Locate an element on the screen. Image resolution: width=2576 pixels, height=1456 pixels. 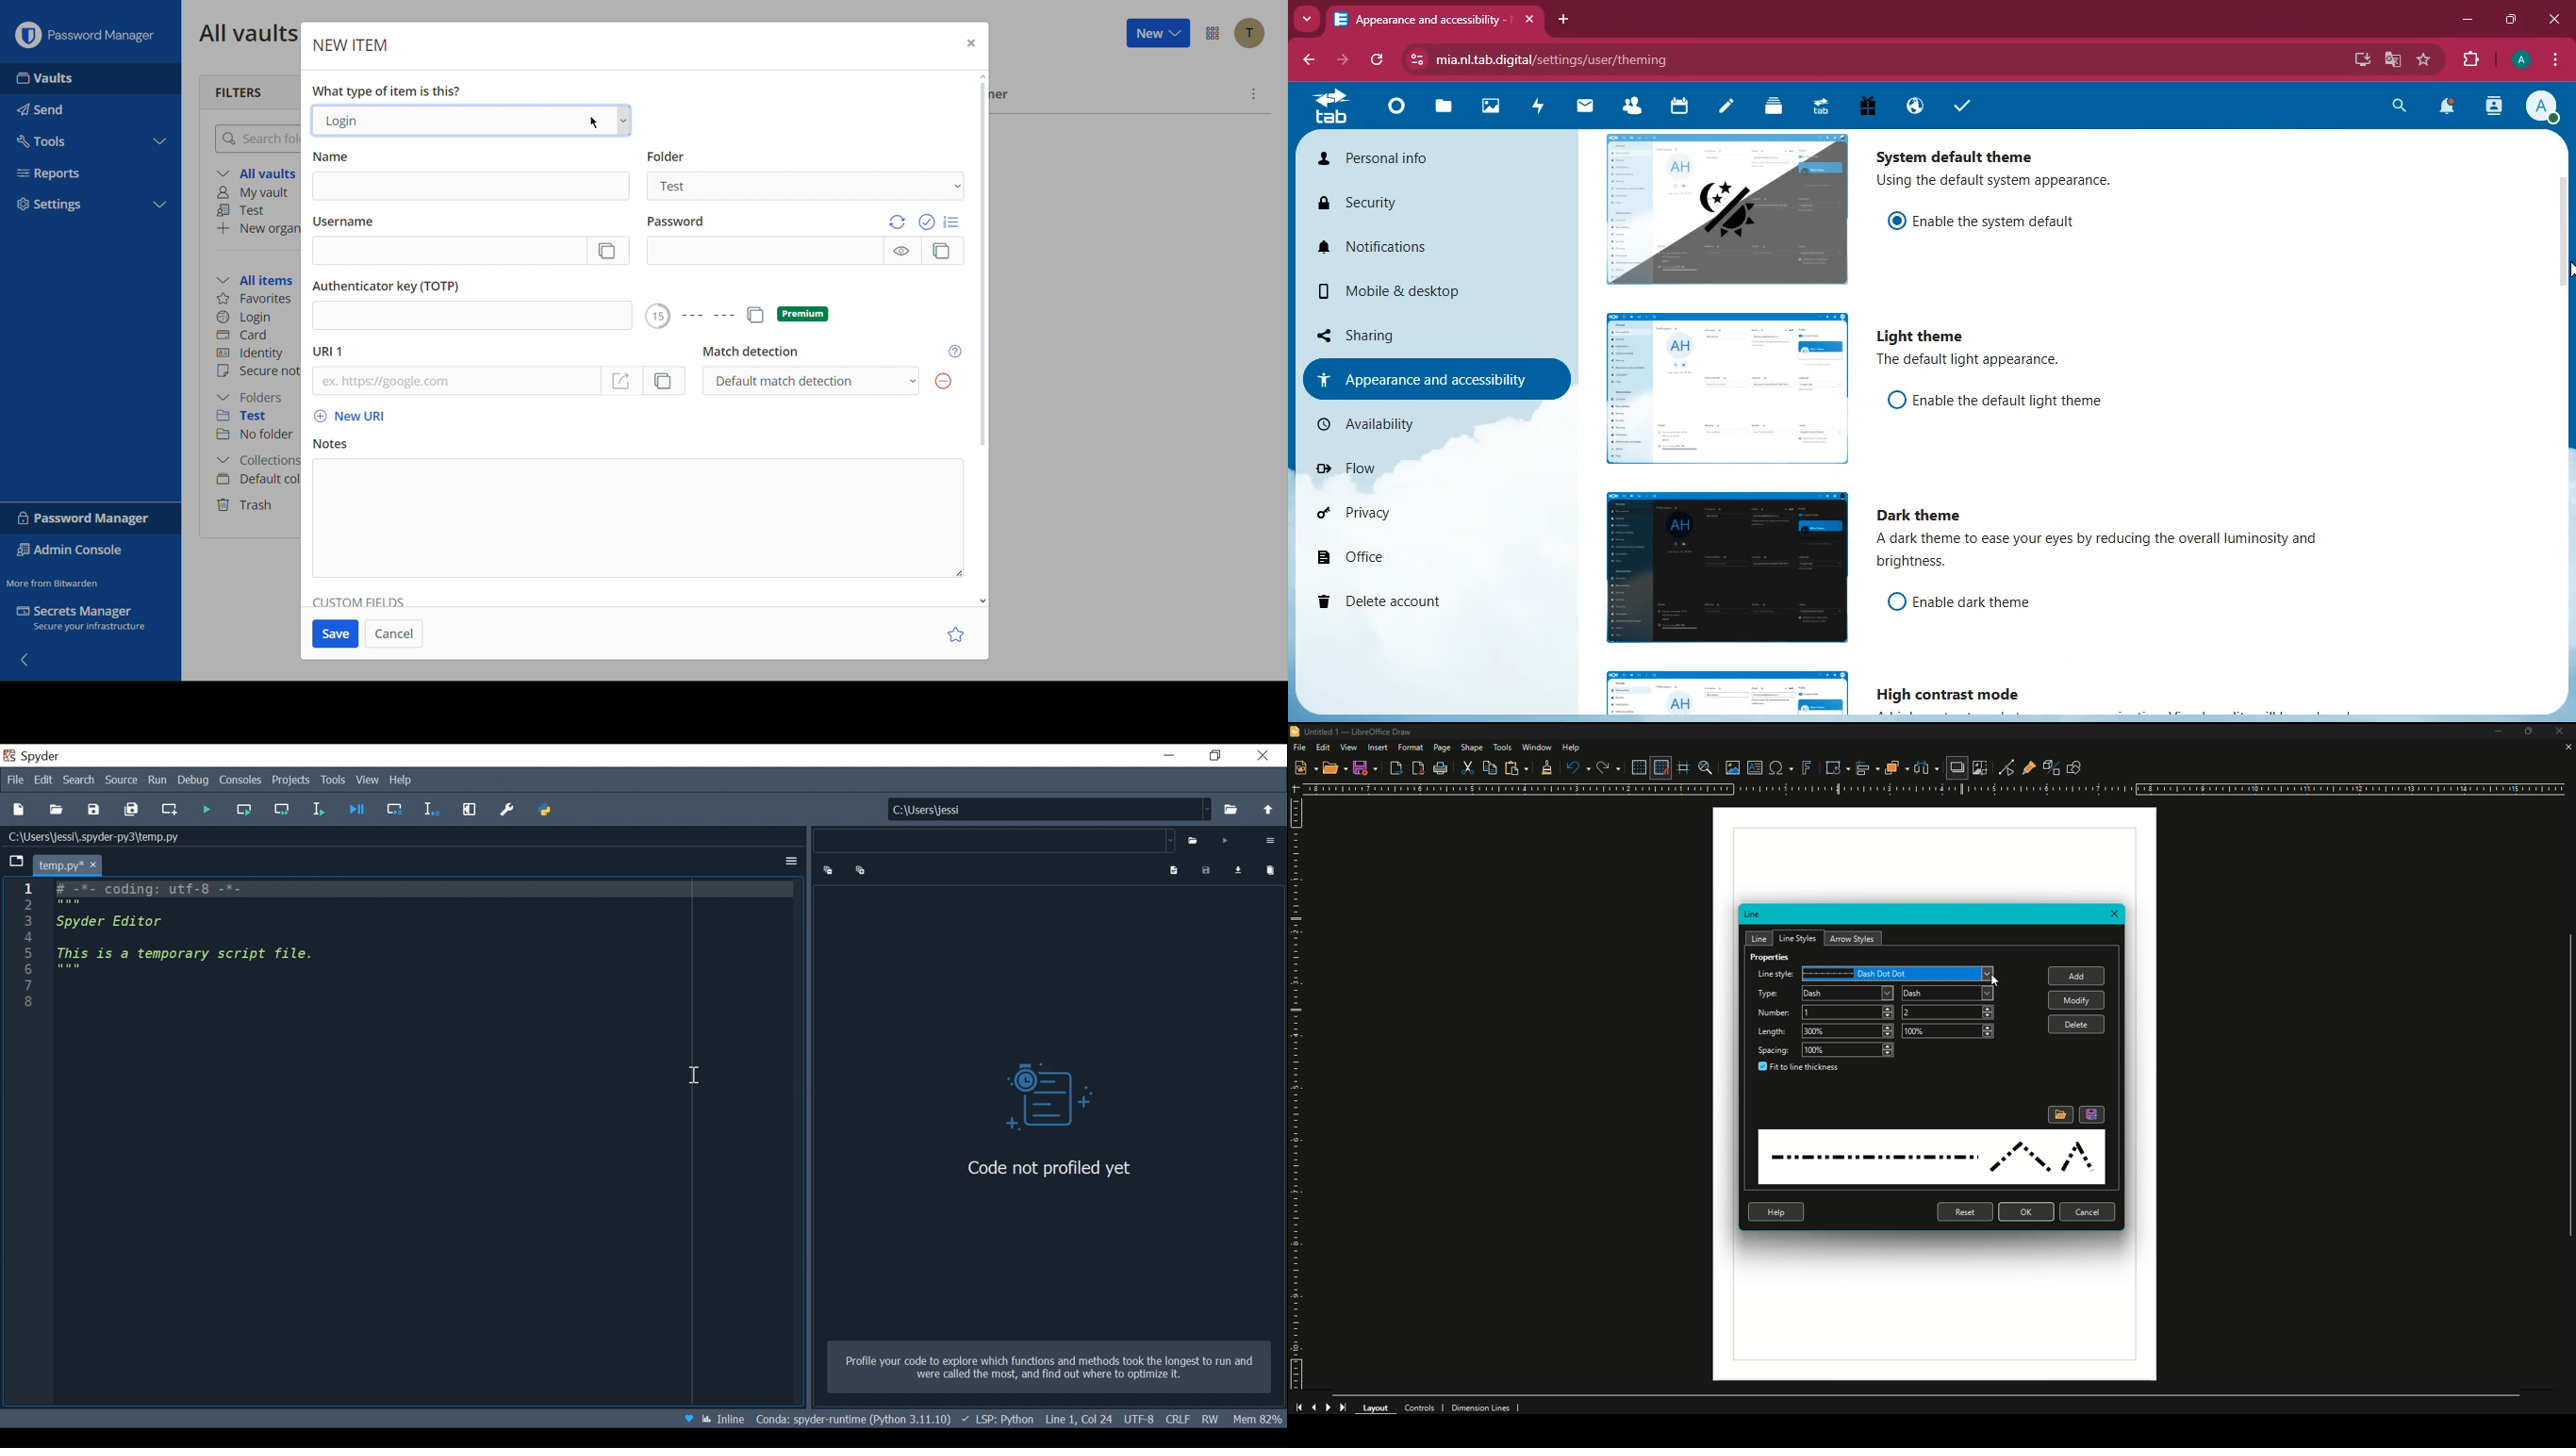
Modify is located at coordinates (2075, 1000).